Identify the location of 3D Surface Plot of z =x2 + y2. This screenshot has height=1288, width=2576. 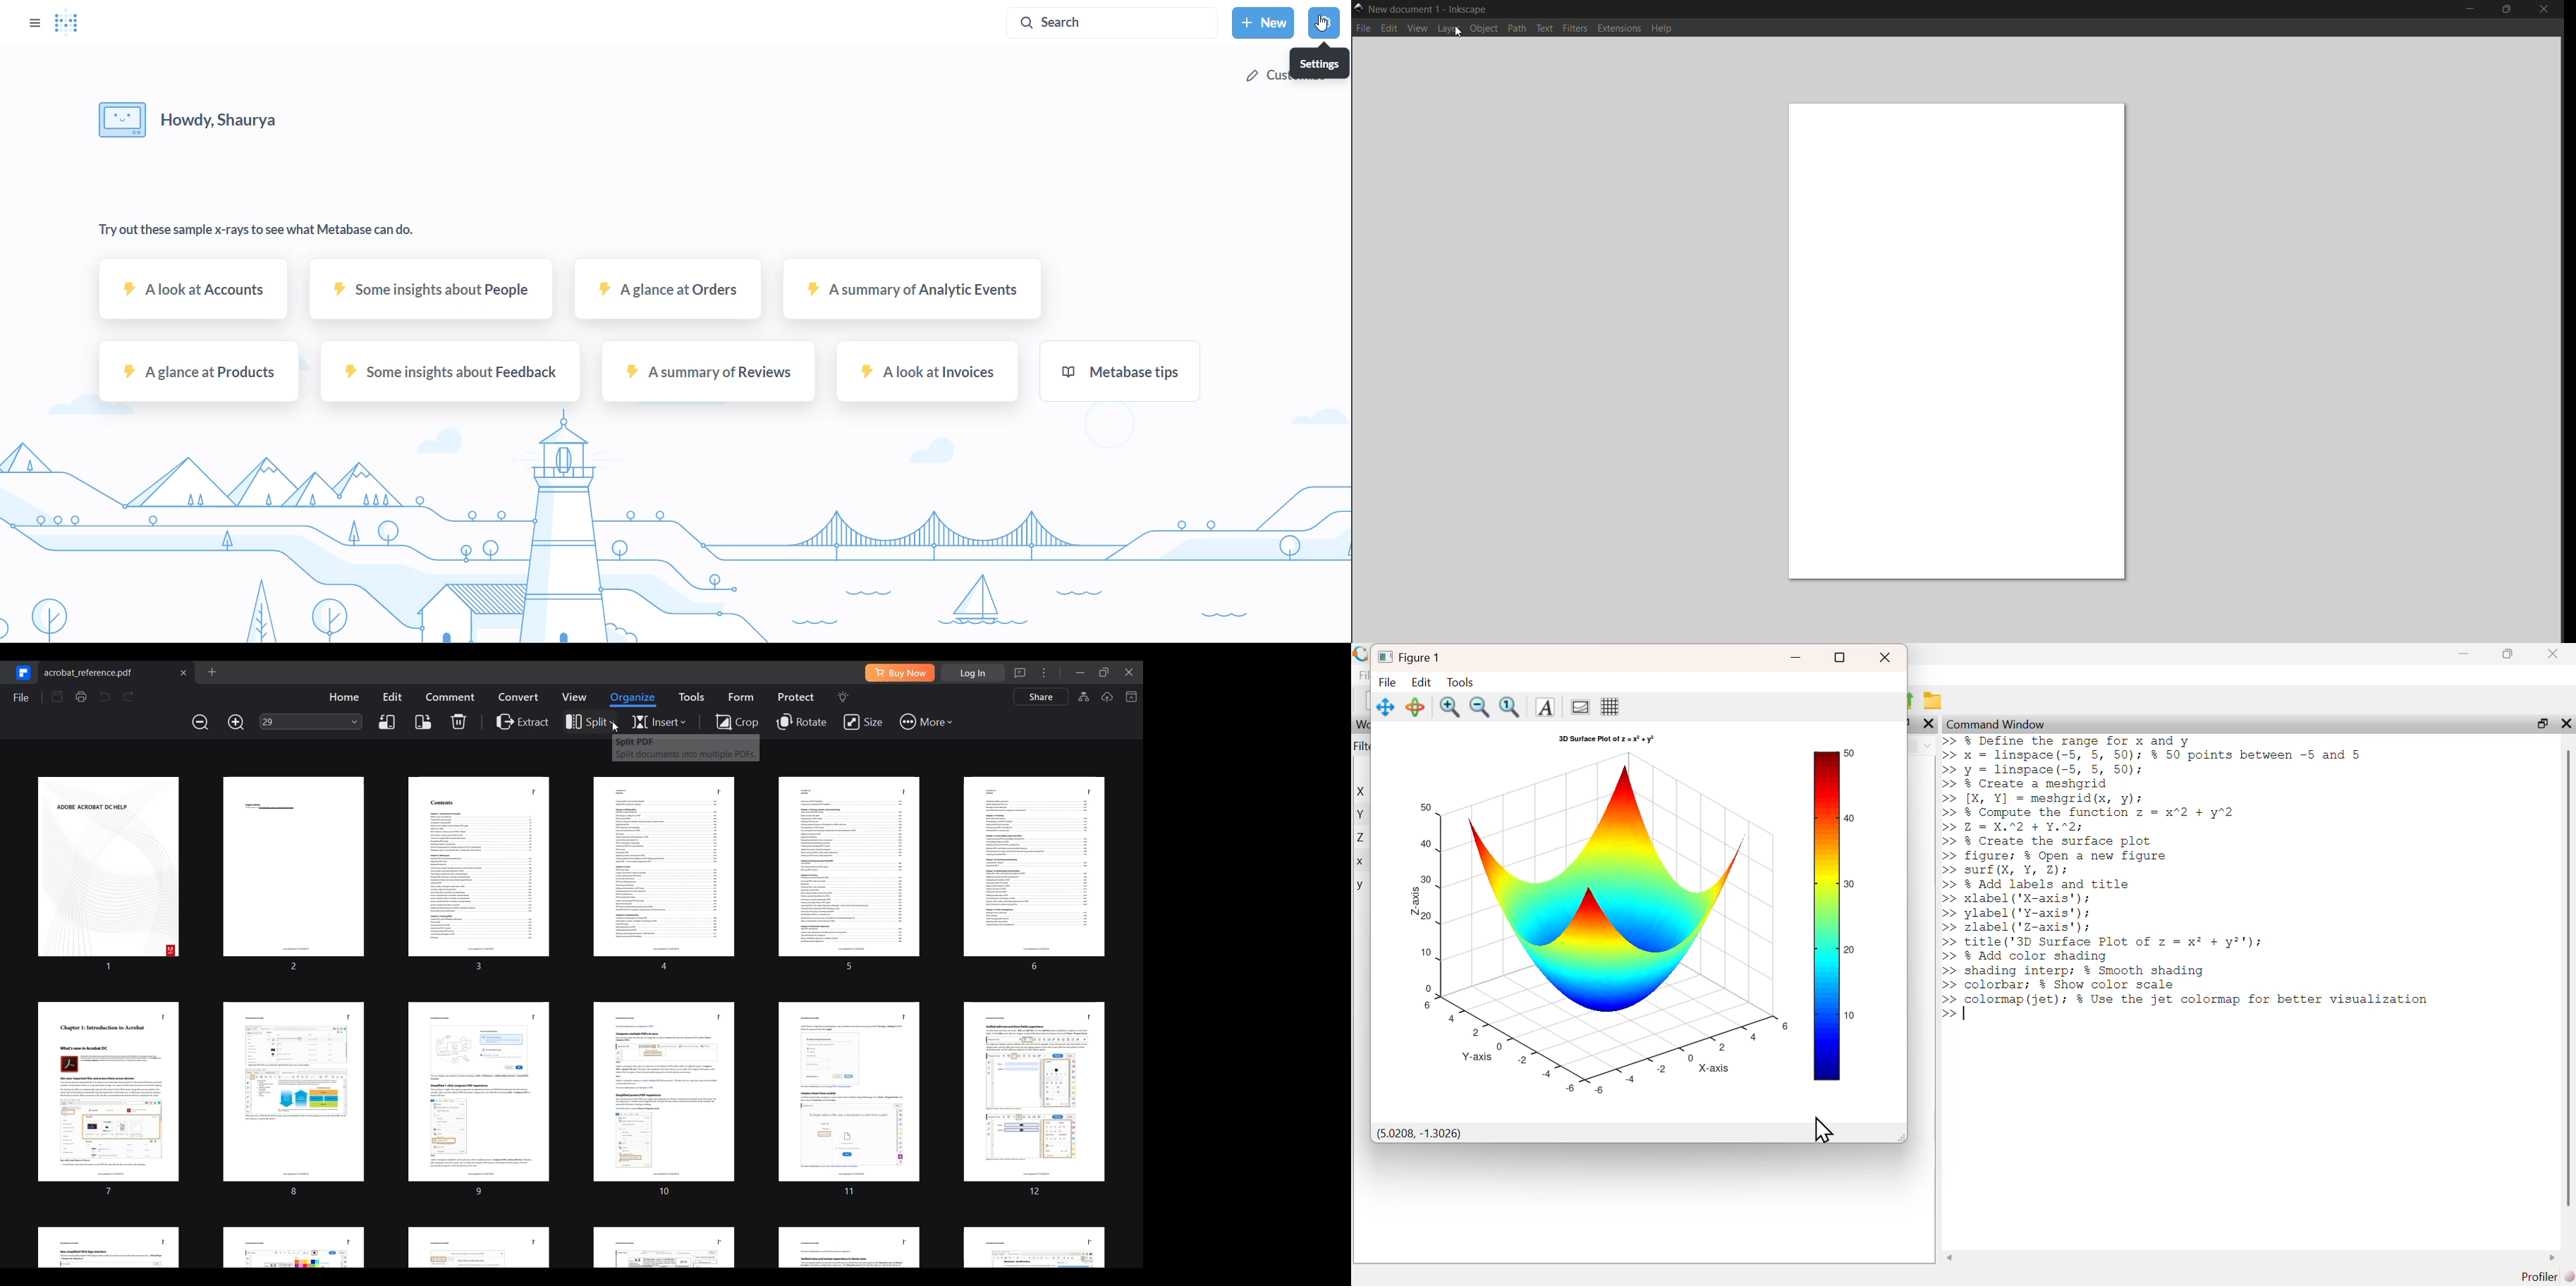
(1607, 739).